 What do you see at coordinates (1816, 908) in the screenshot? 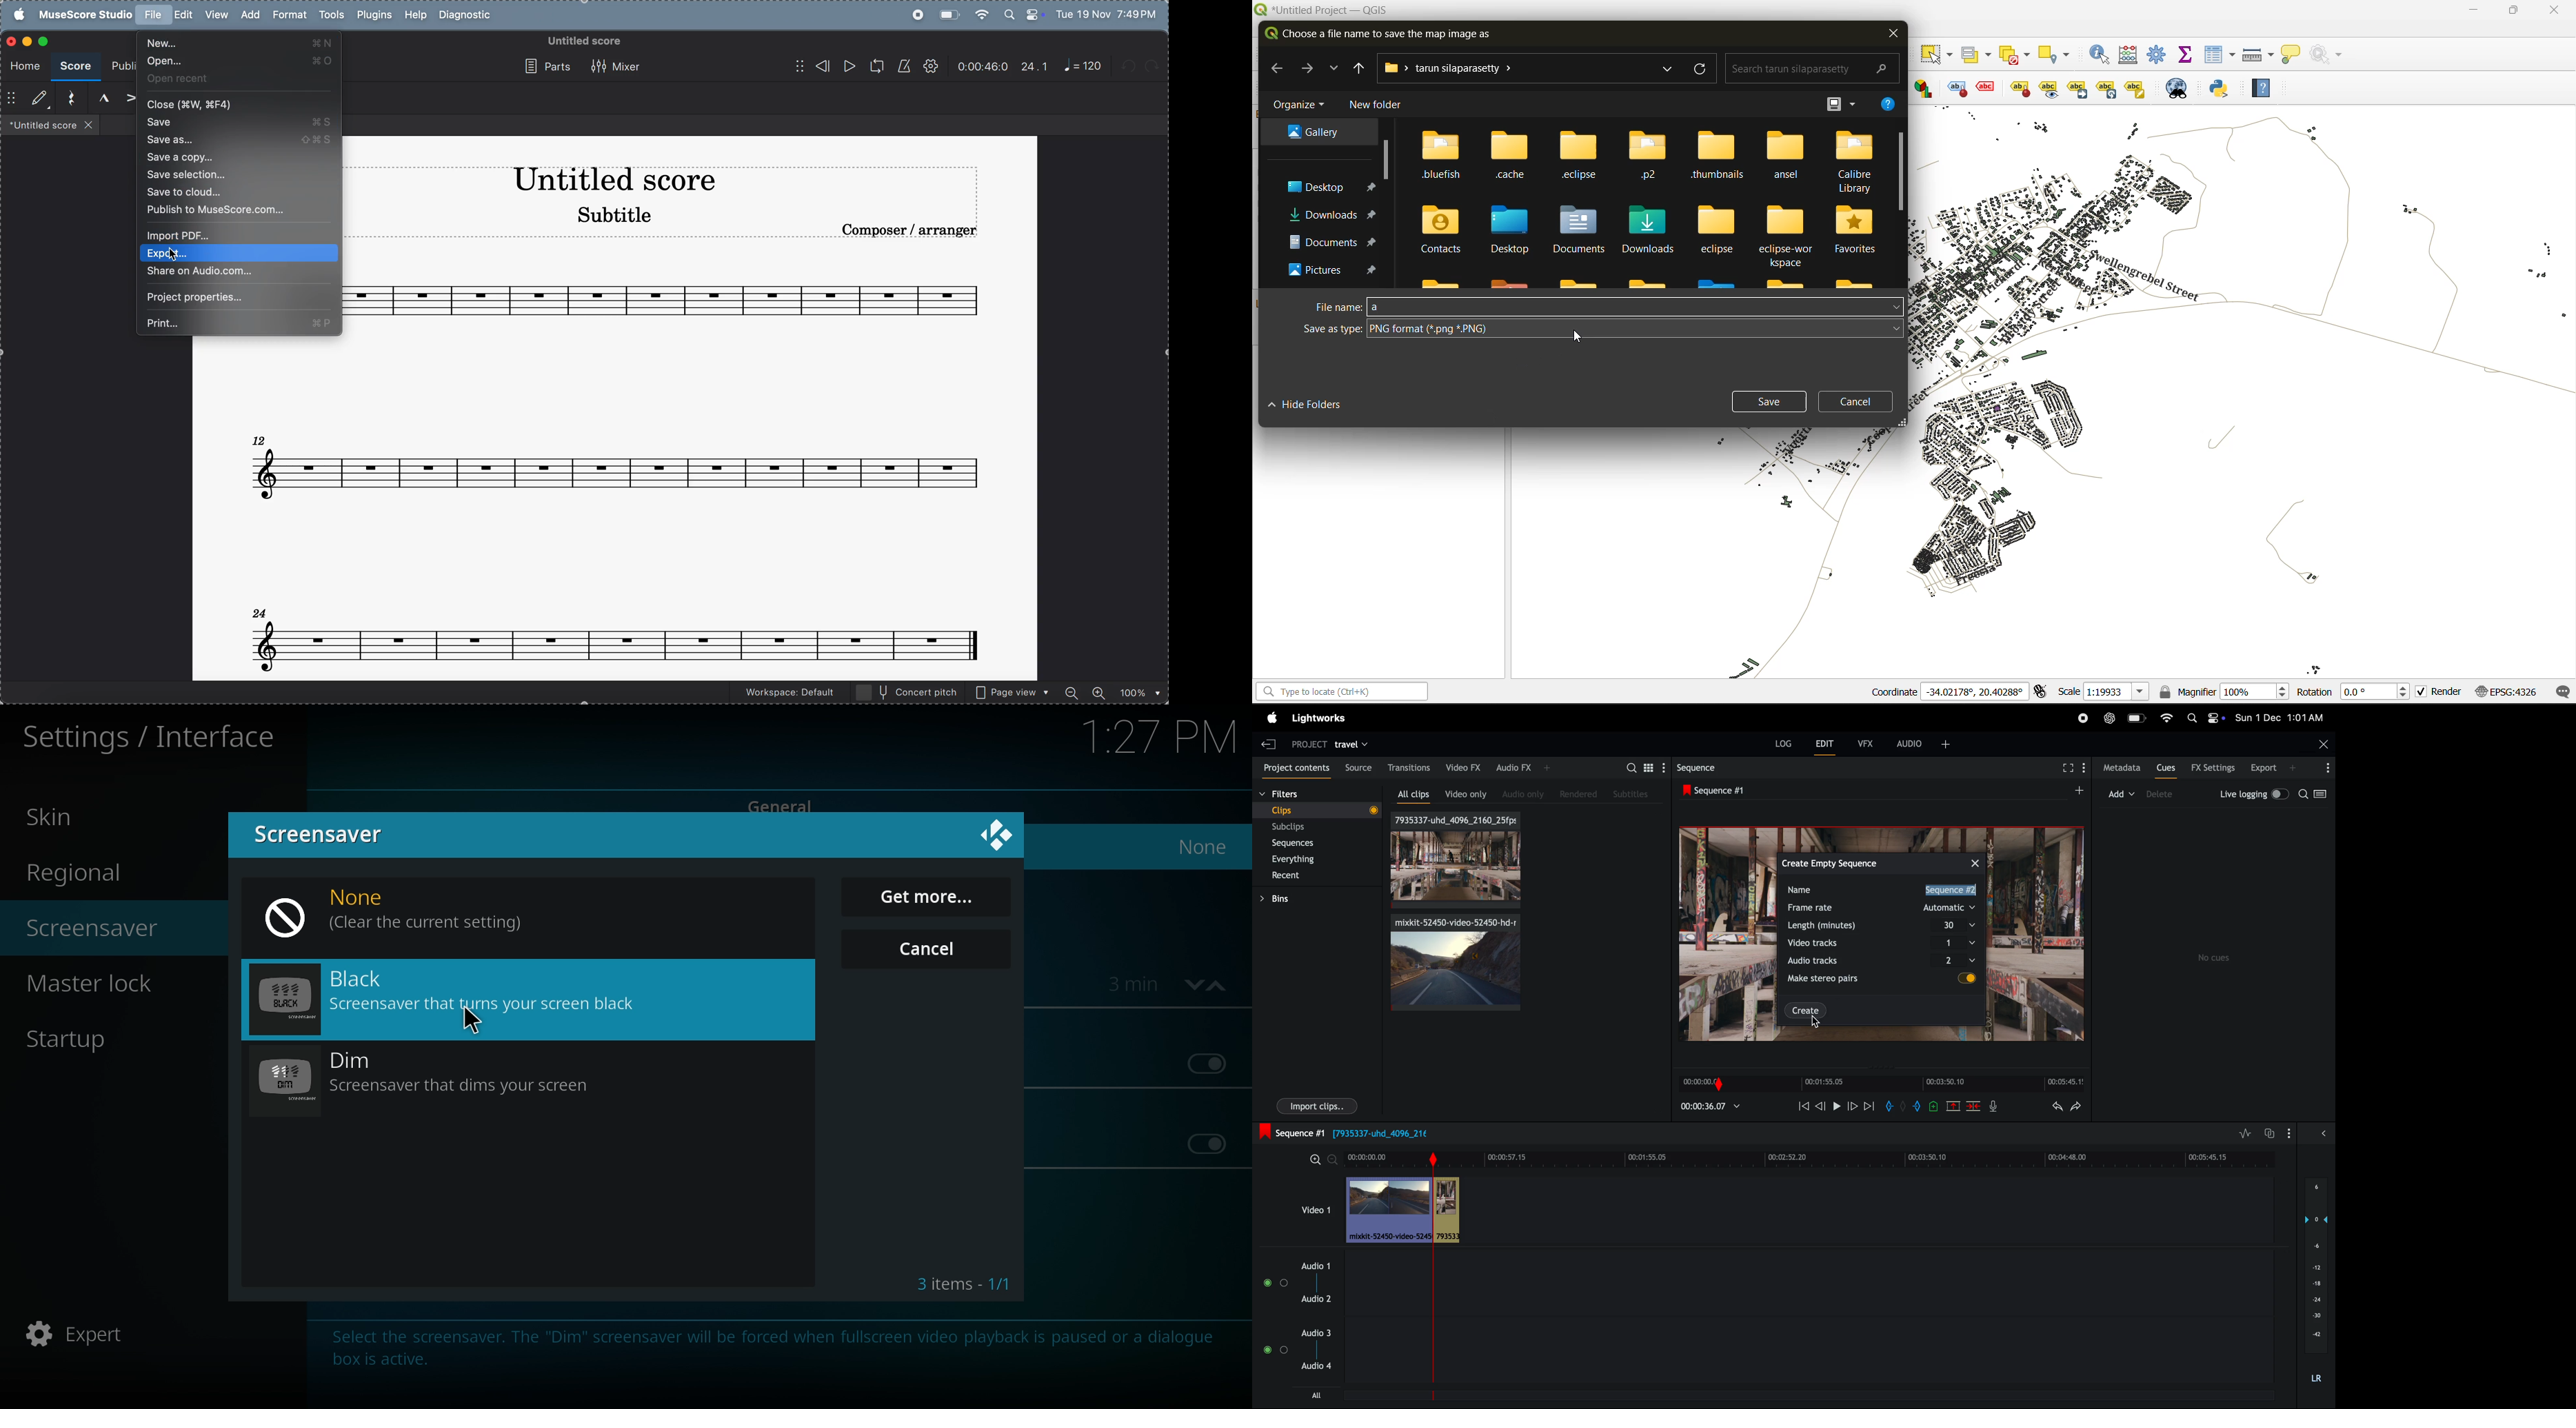
I see `frame rate` at bounding box center [1816, 908].